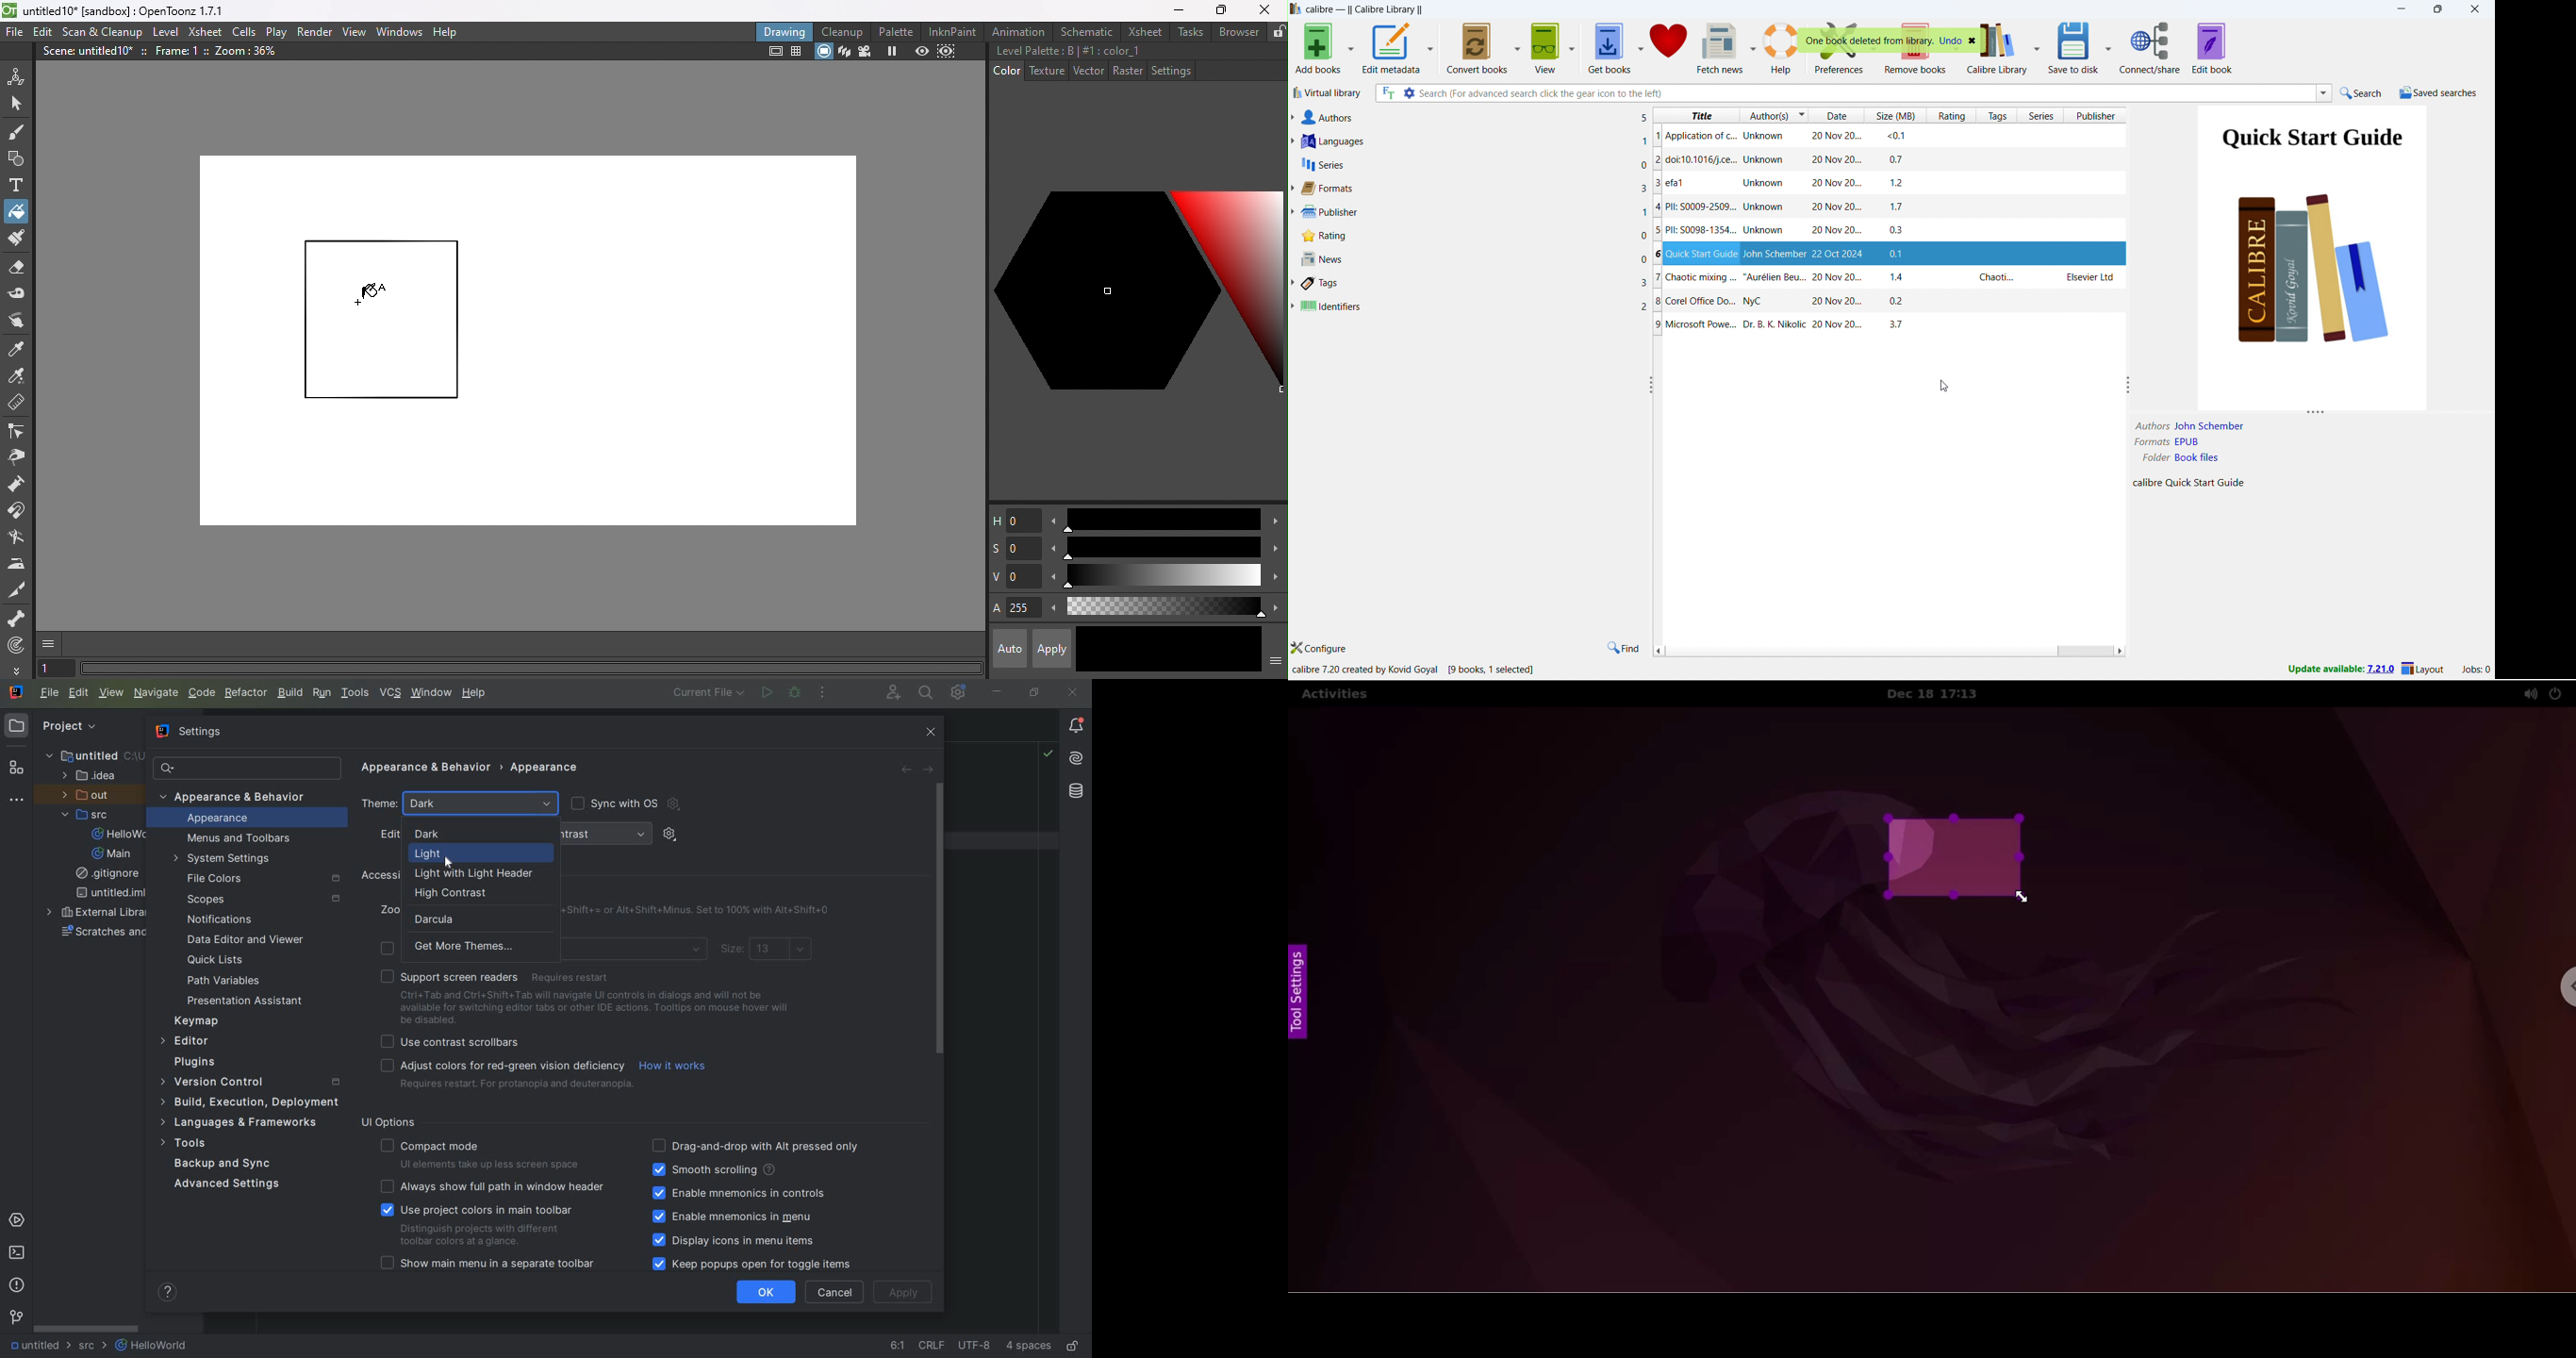  What do you see at coordinates (1052, 610) in the screenshot?
I see `Decrease` at bounding box center [1052, 610].